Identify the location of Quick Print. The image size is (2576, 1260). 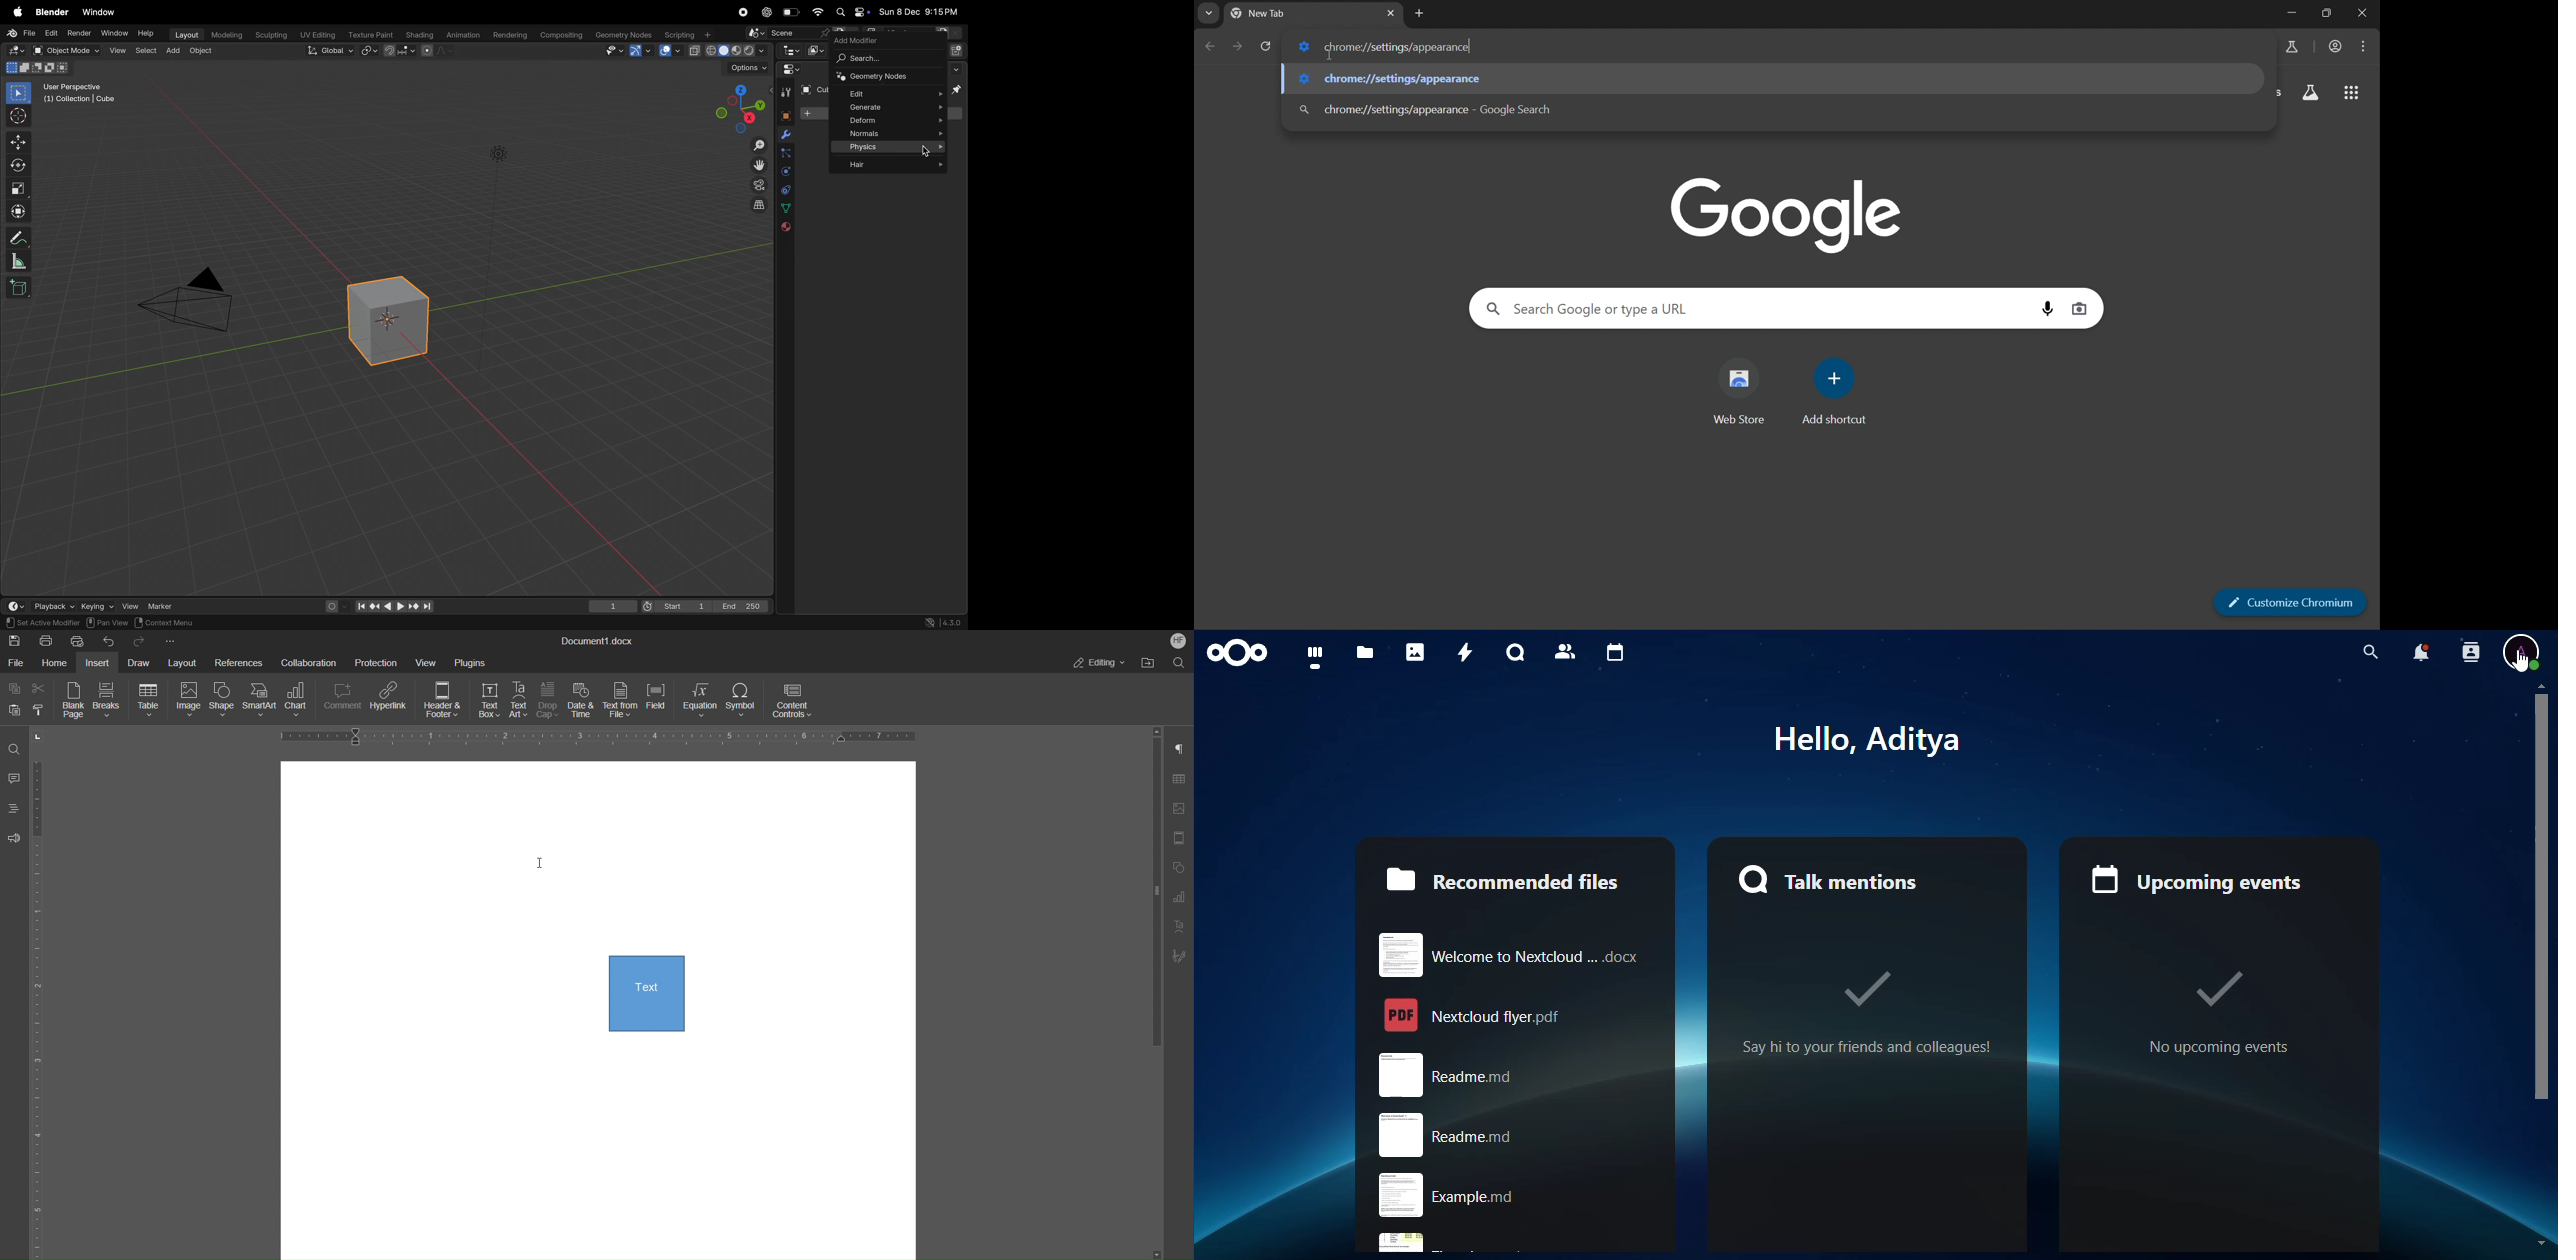
(78, 641).